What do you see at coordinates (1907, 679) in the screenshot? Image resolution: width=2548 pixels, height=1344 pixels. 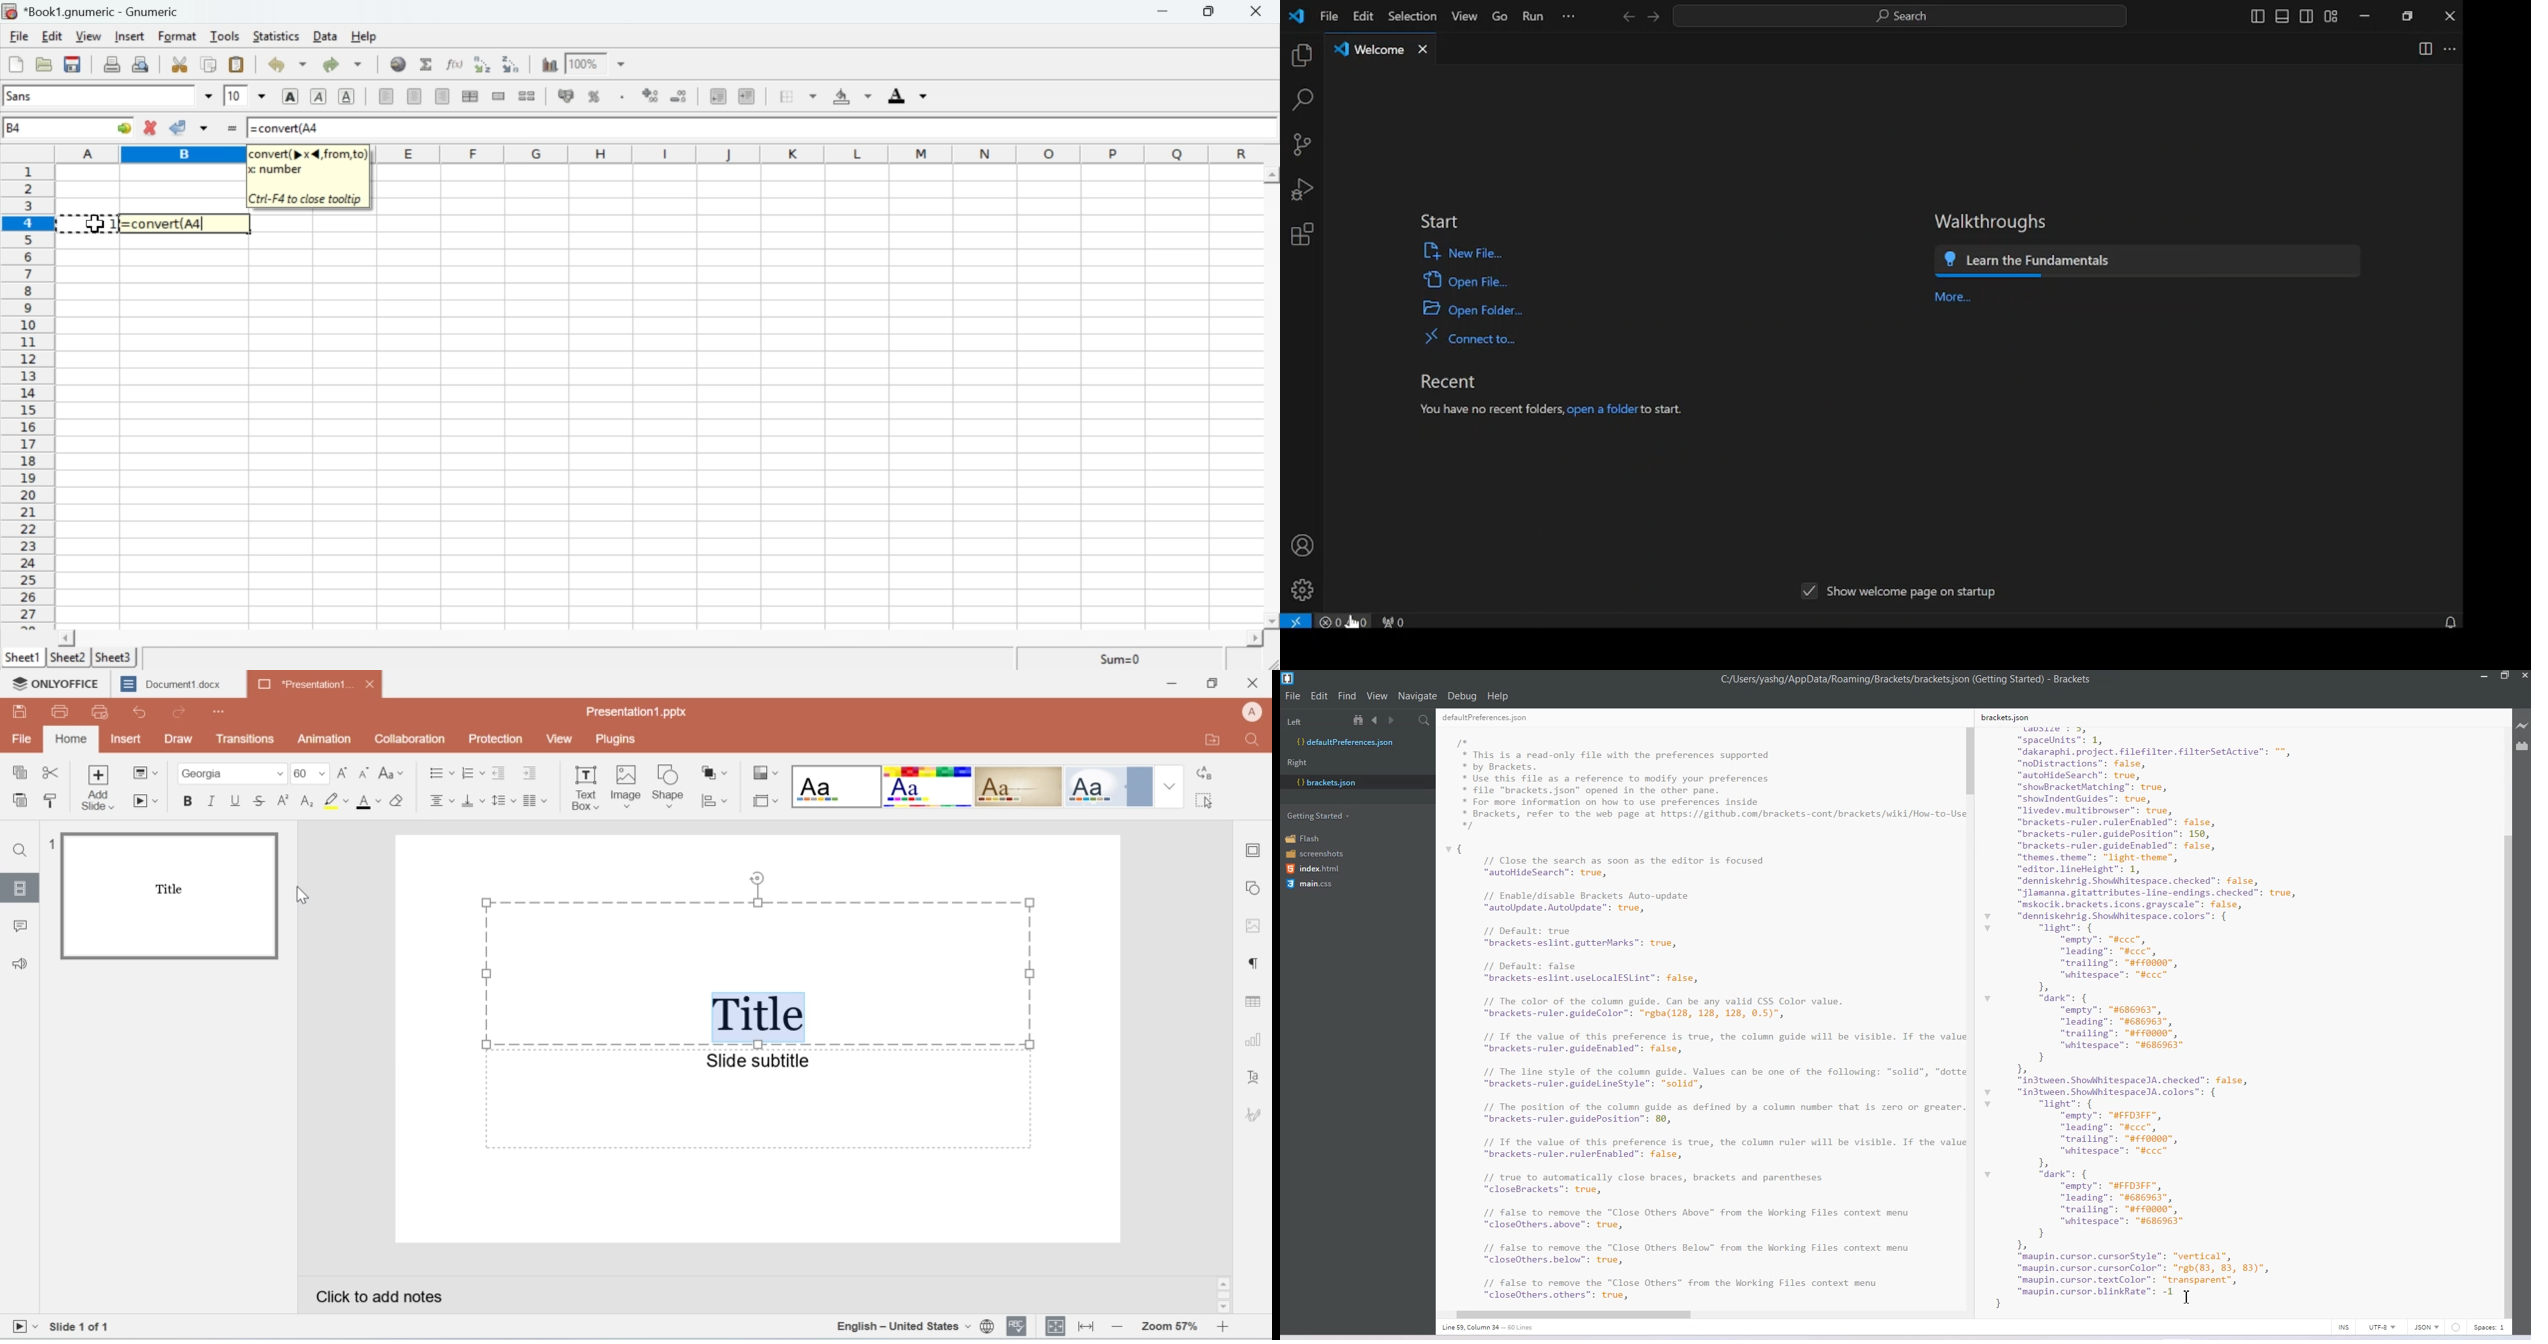 I see `C:/Users/yashg/AppData/Roaming/Brackets/brackets json (Getting Started) - Brackets` at bounding box center [1907, 679].